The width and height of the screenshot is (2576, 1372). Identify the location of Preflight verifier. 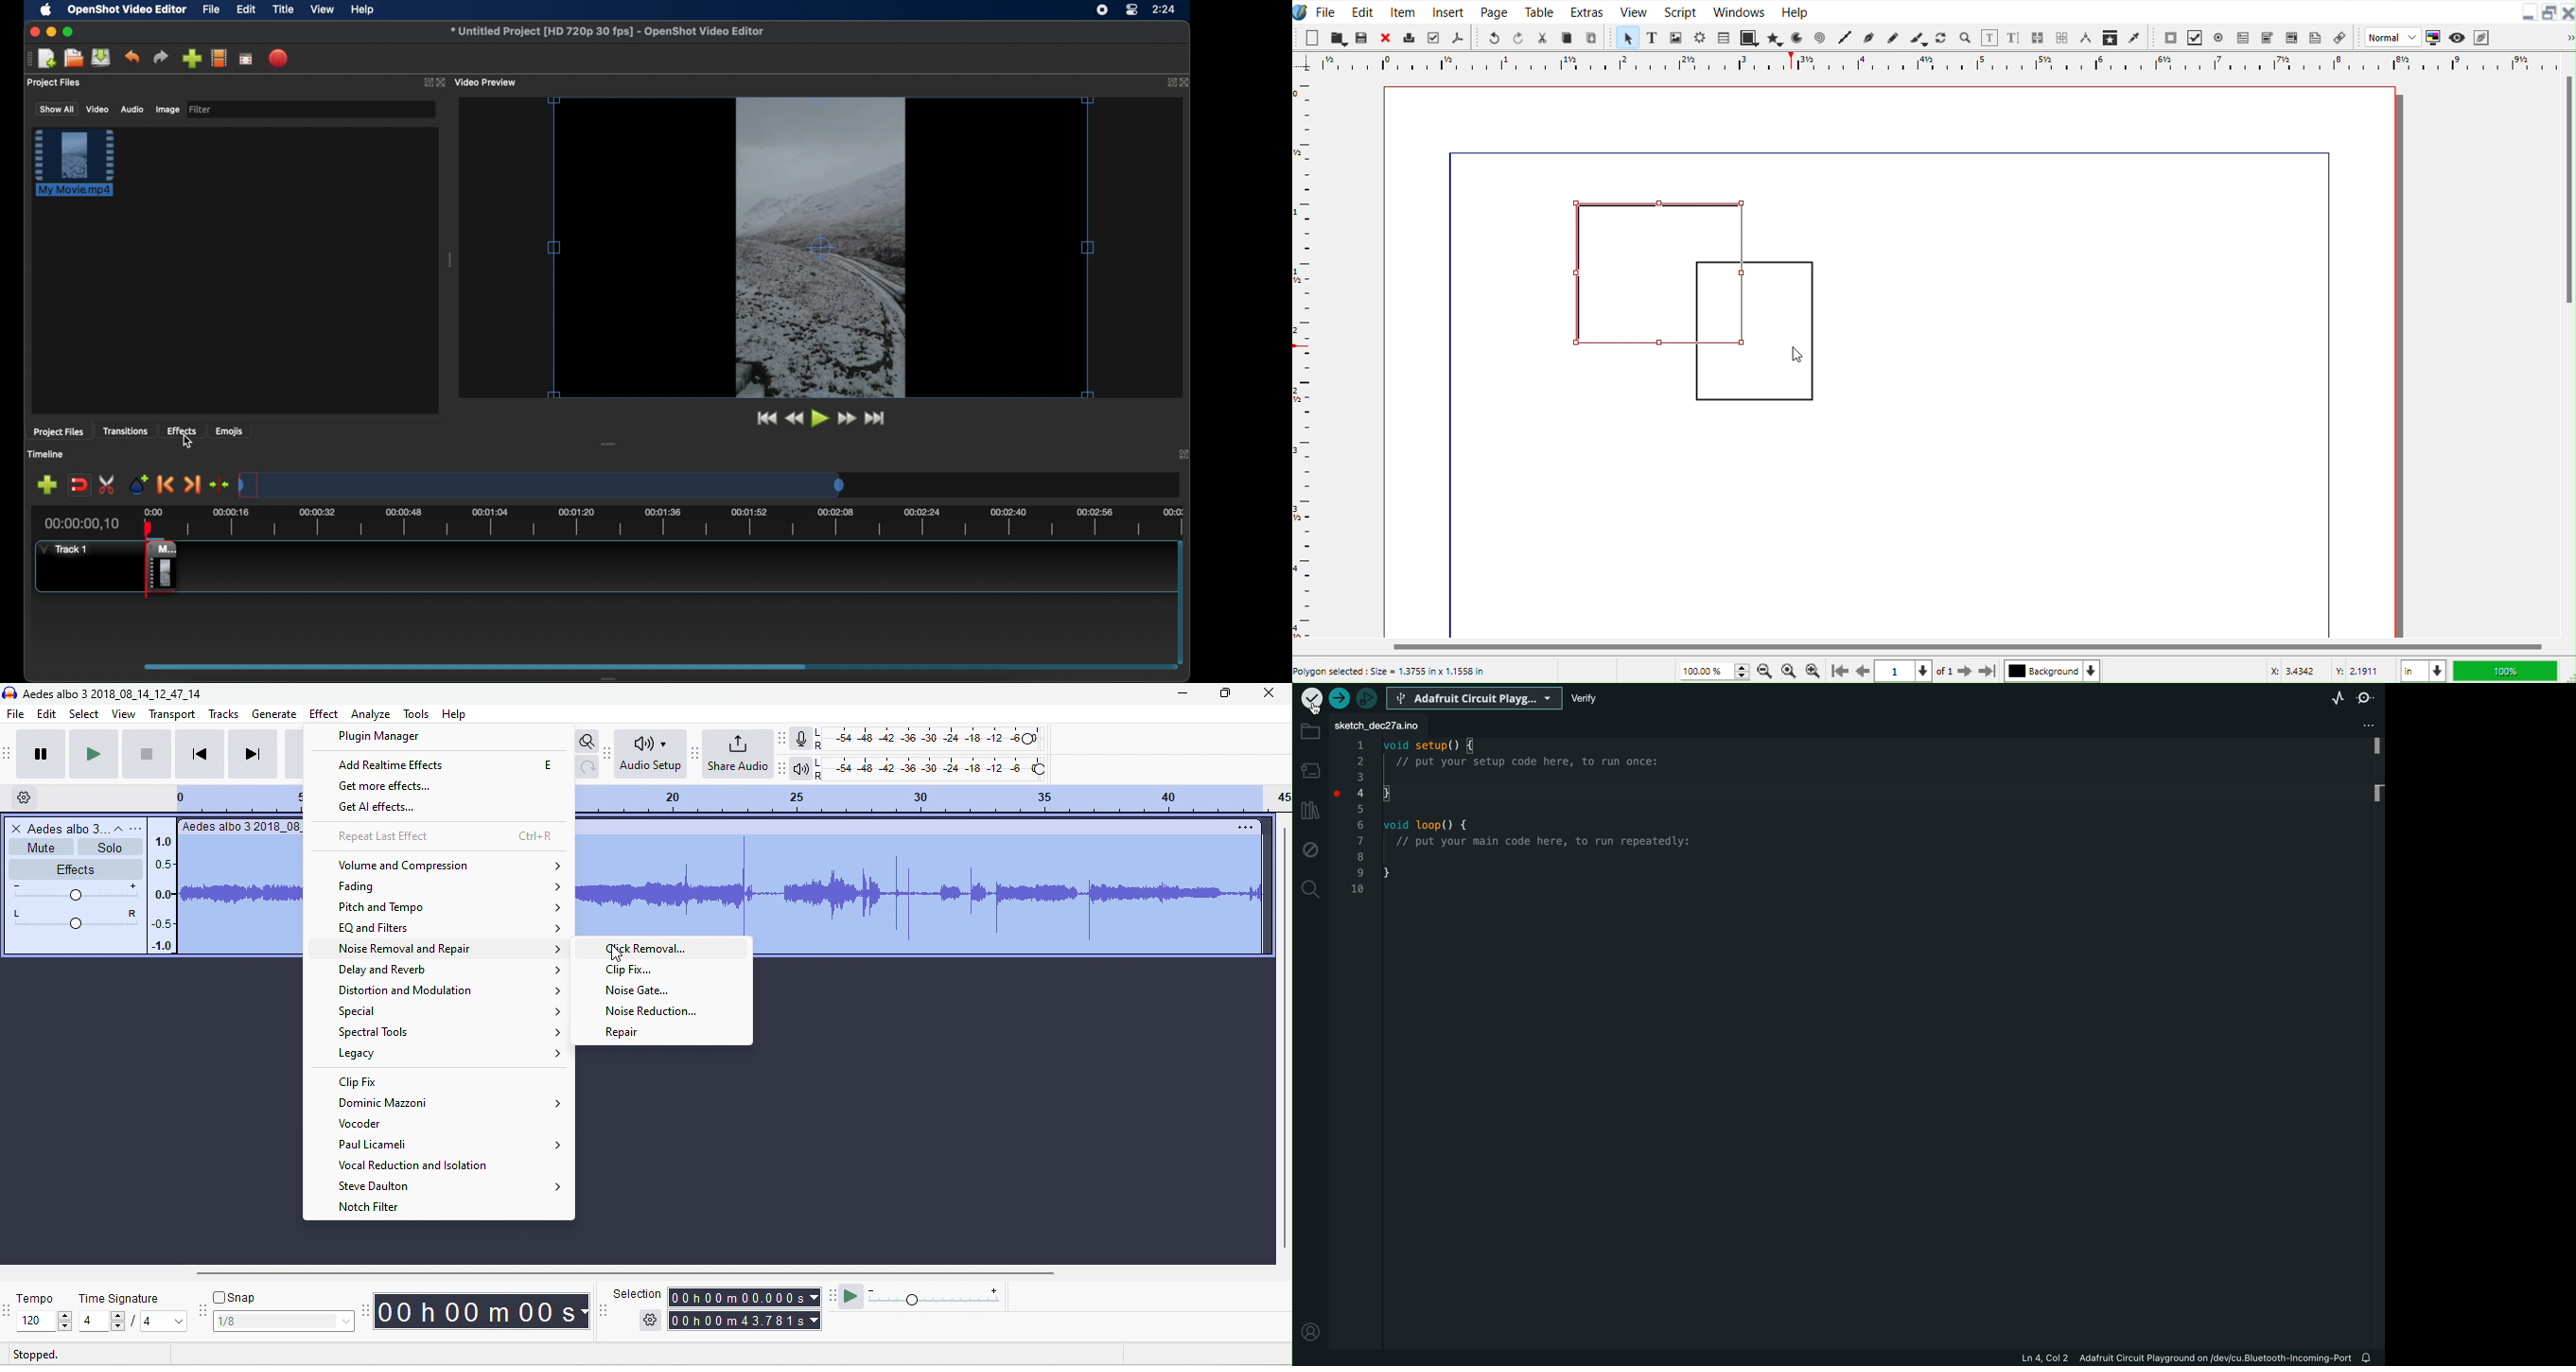
(1434, 36).